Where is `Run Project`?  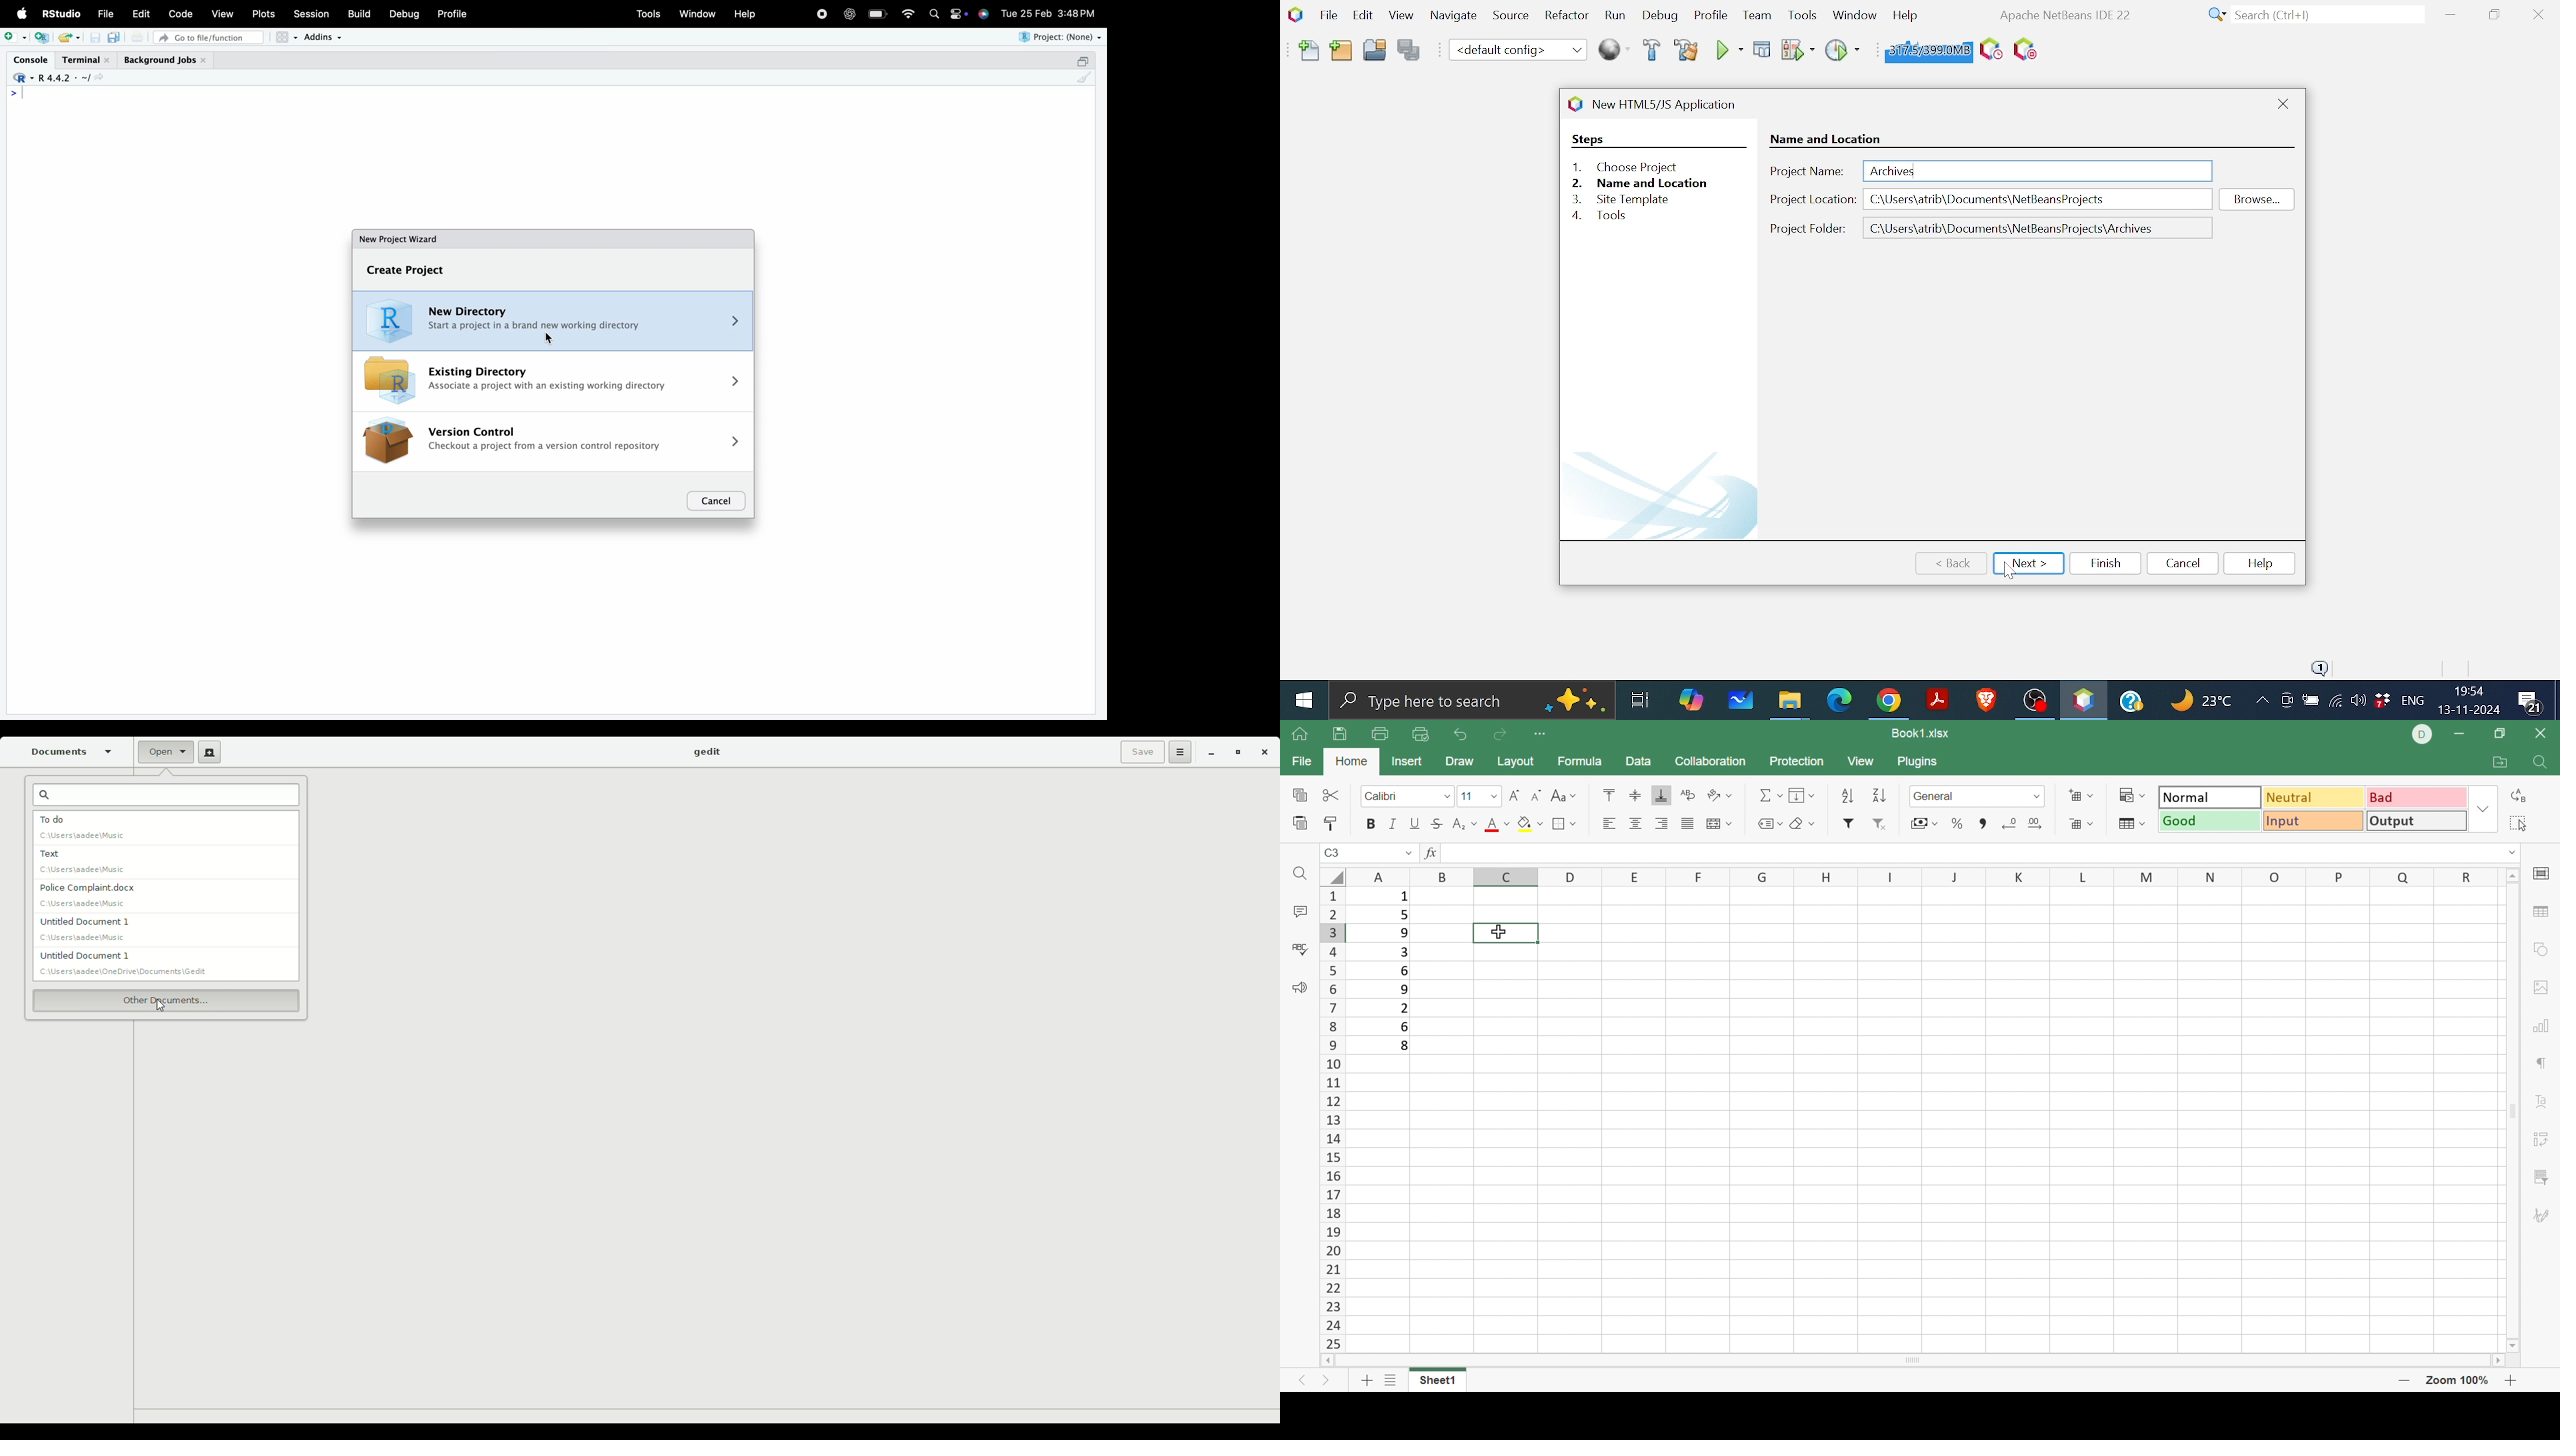
Run Project is located at coordinates (1797, 50).